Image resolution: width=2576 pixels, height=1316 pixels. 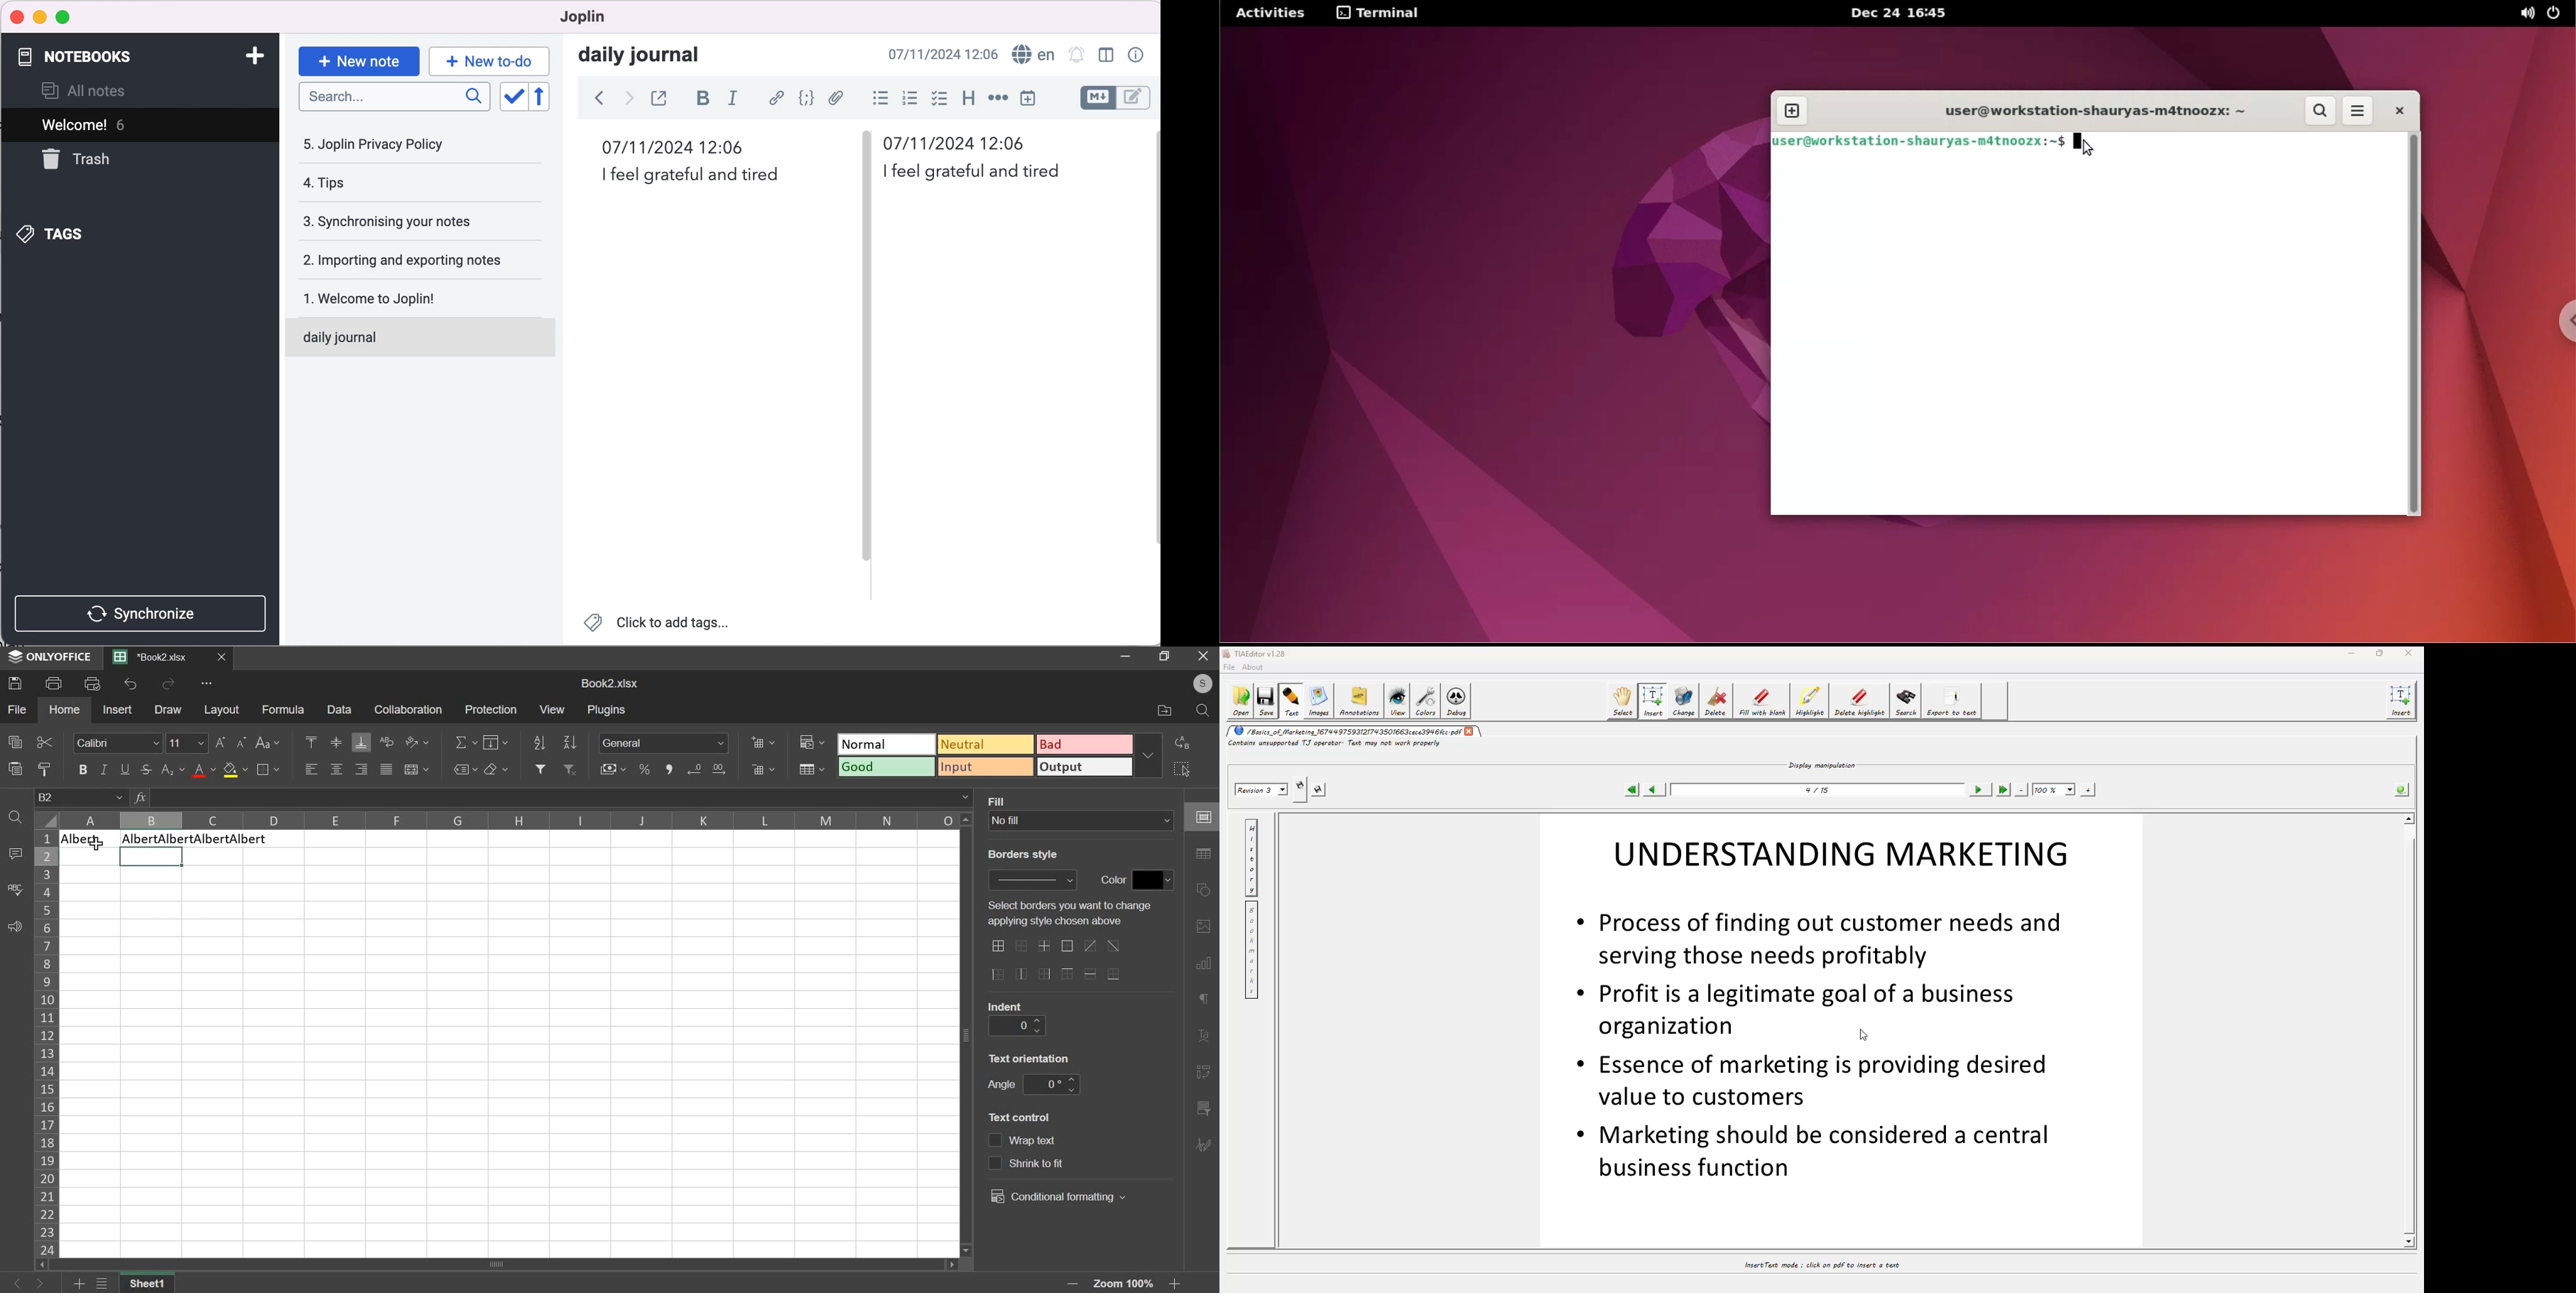 What do you see at coordinates (644, 769) in the screenshot?
I see `percentage` at bounding box center [644, 769].